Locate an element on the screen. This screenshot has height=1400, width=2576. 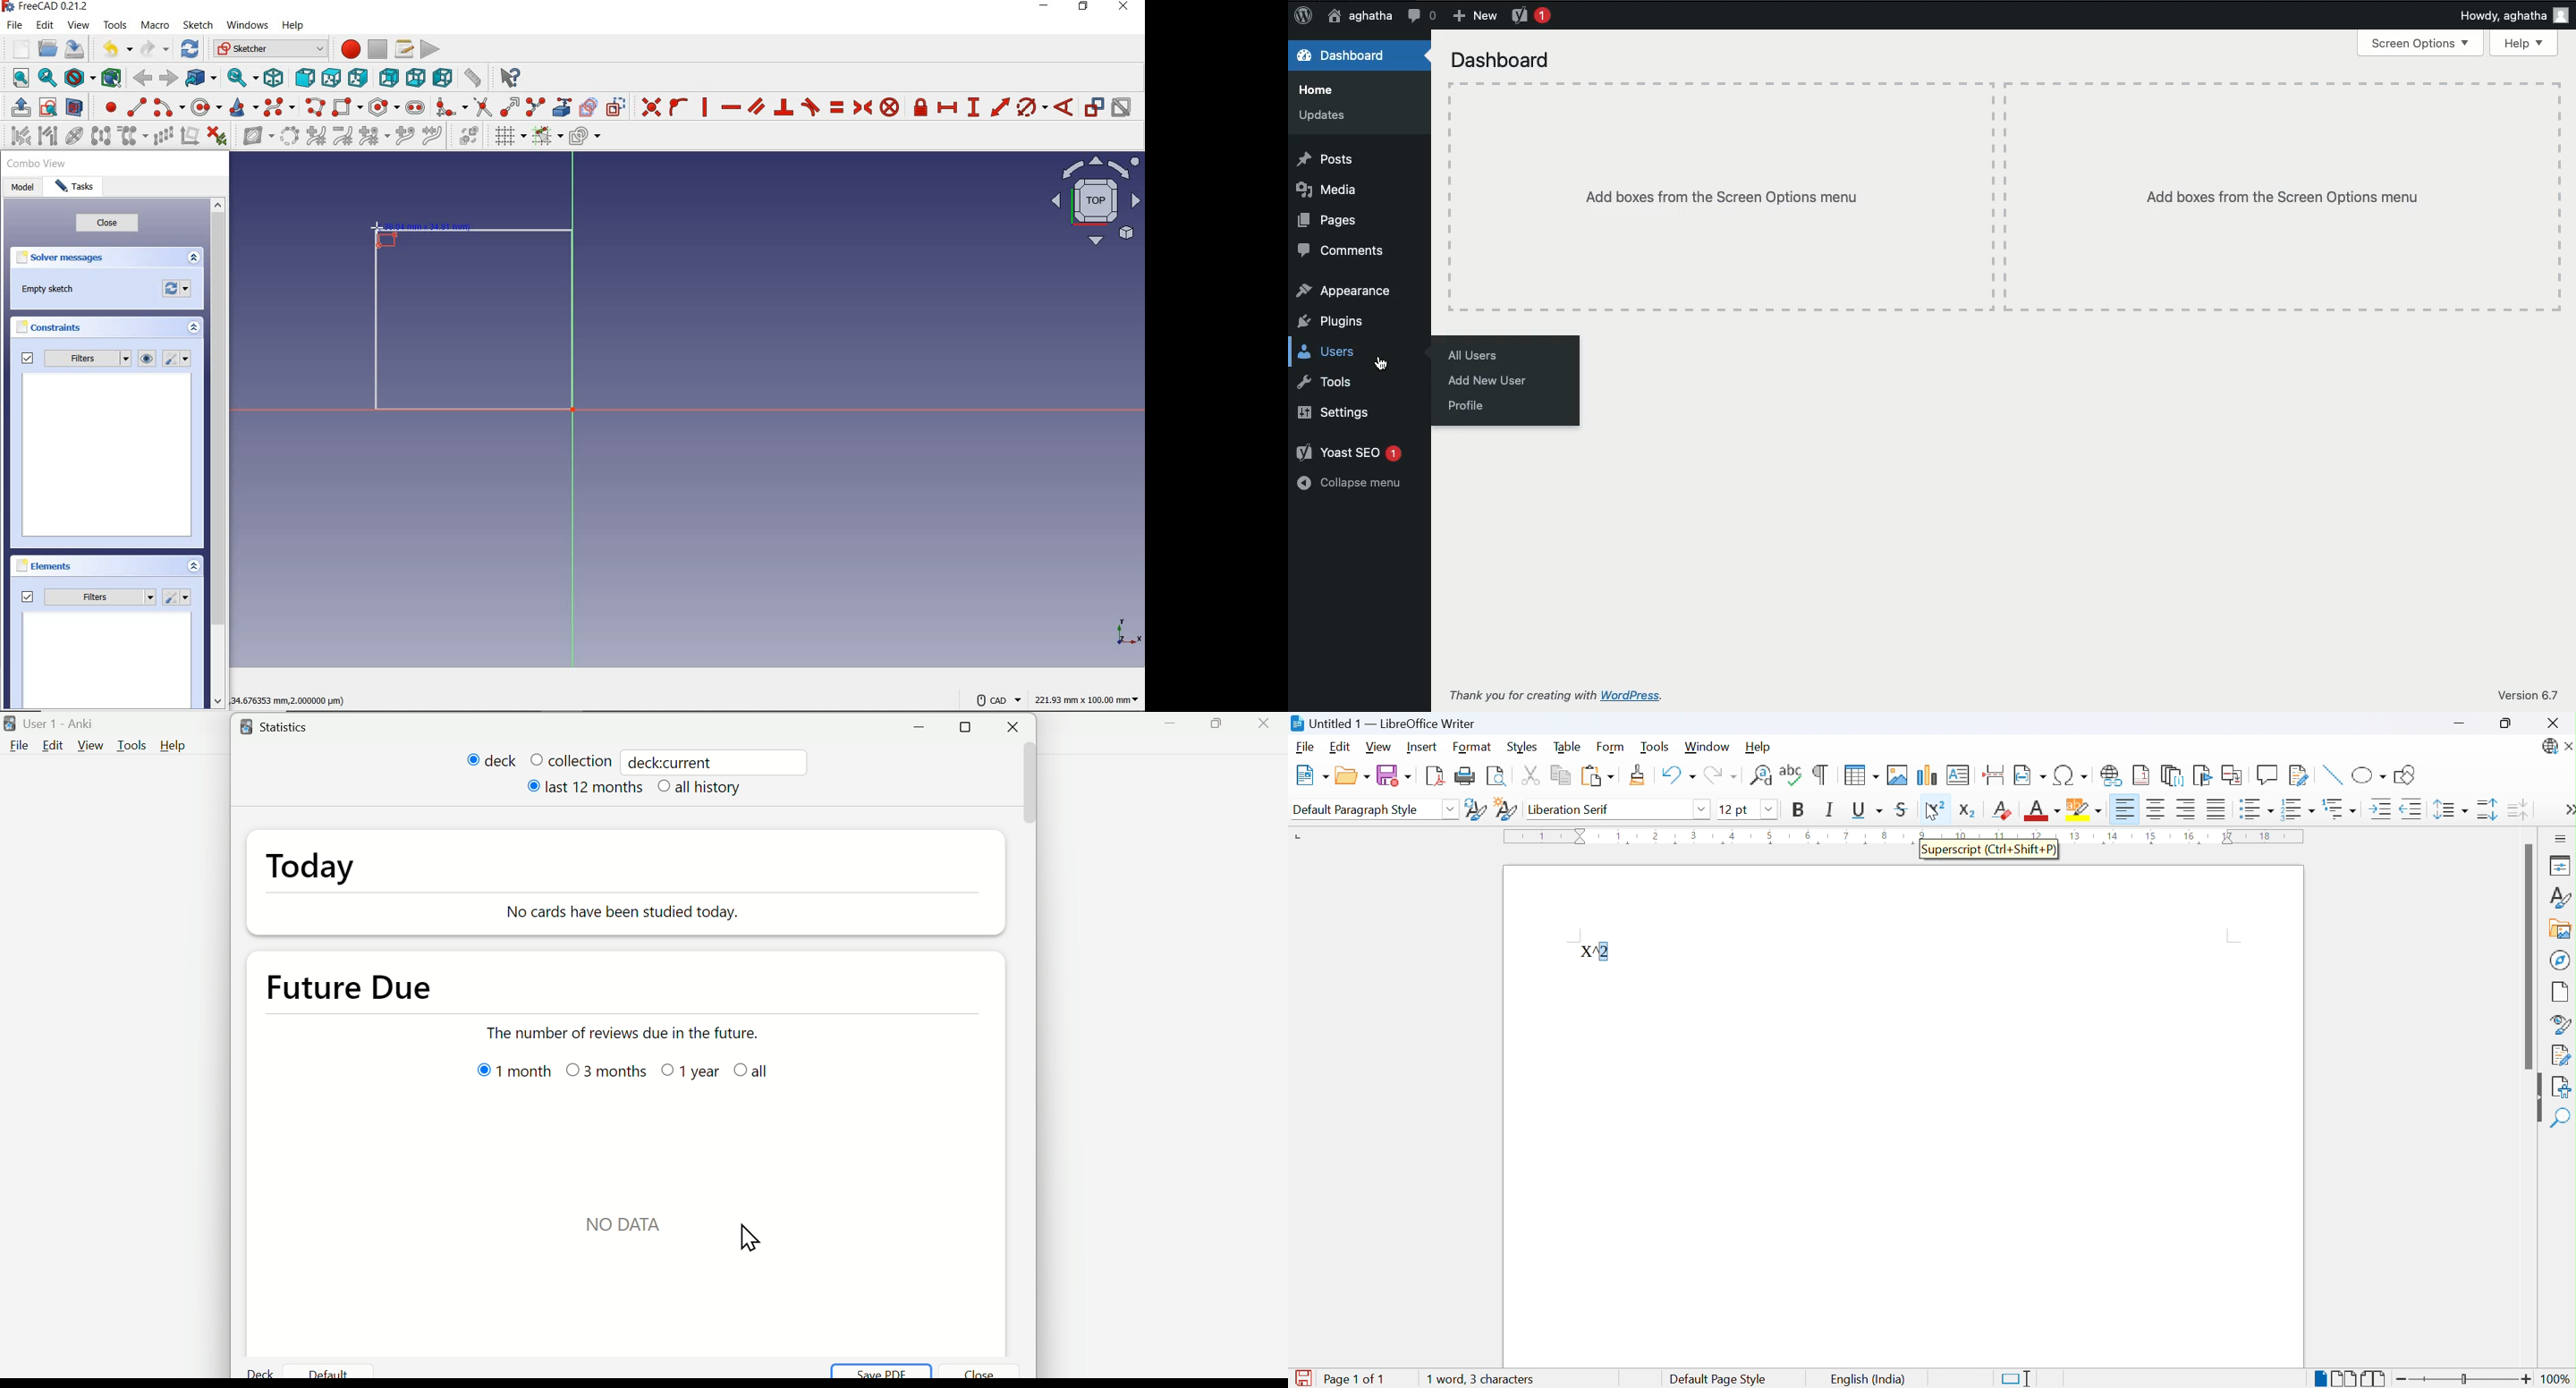
extend edge is located at coordinates (510, 107).